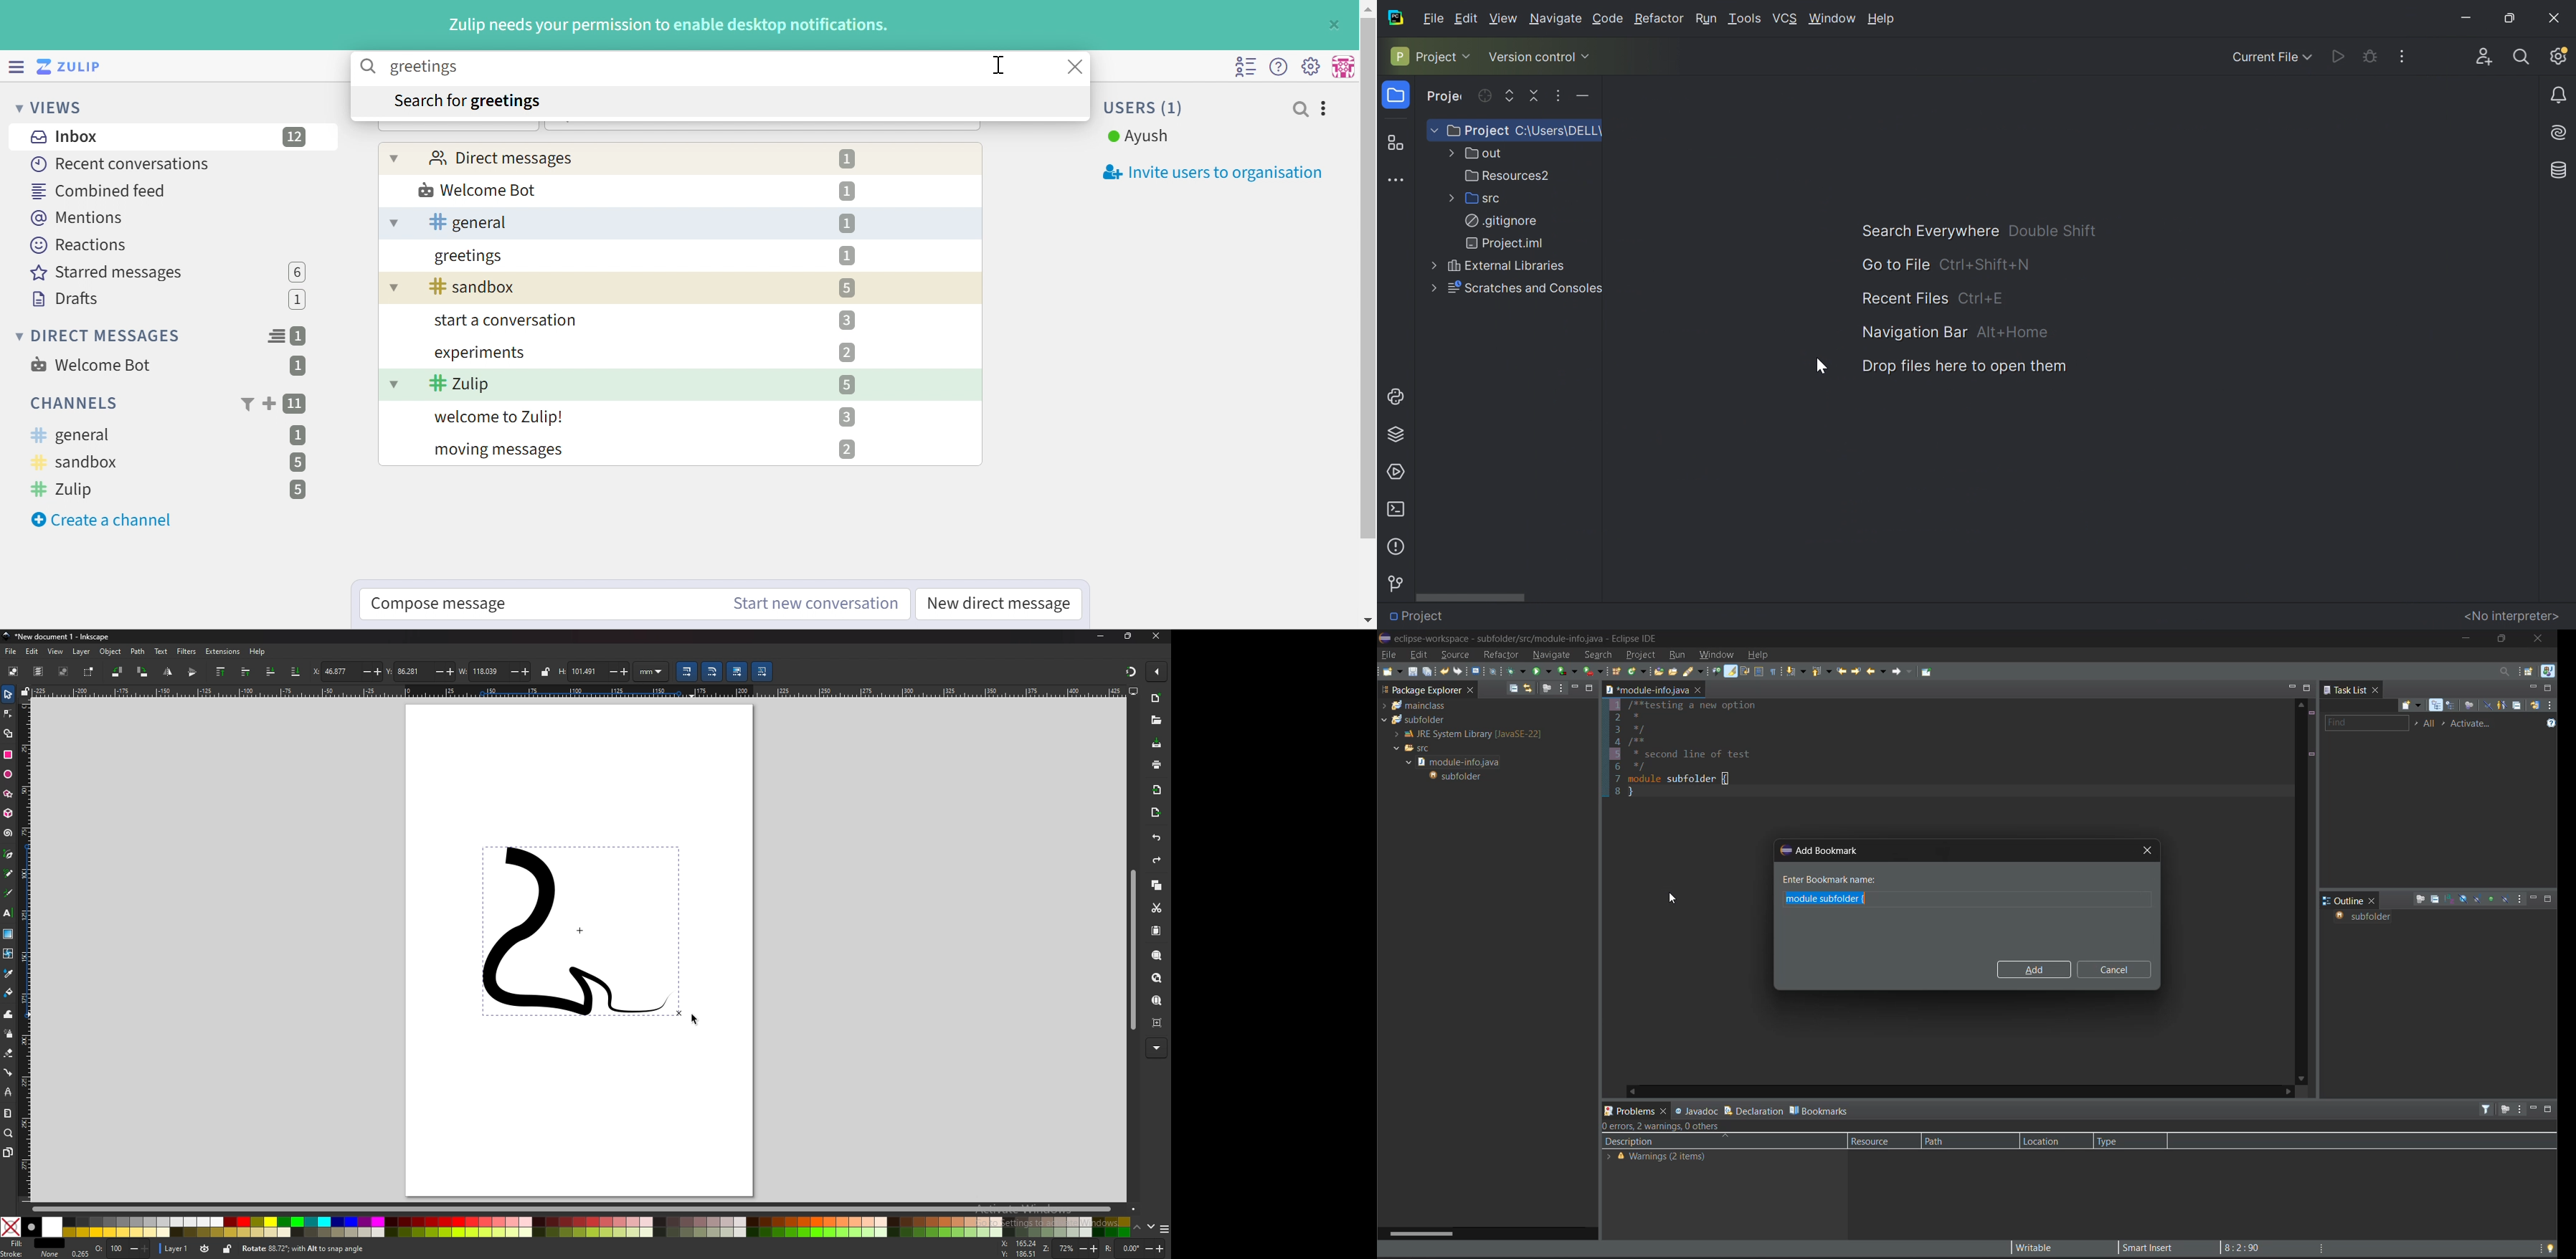 The height and width of the screenshot is (1260, 2576). What do you see at coordinates (117, 672) in the screenshot?
I see `rotate 90 degree ccw` at bounding box center [117, 672].